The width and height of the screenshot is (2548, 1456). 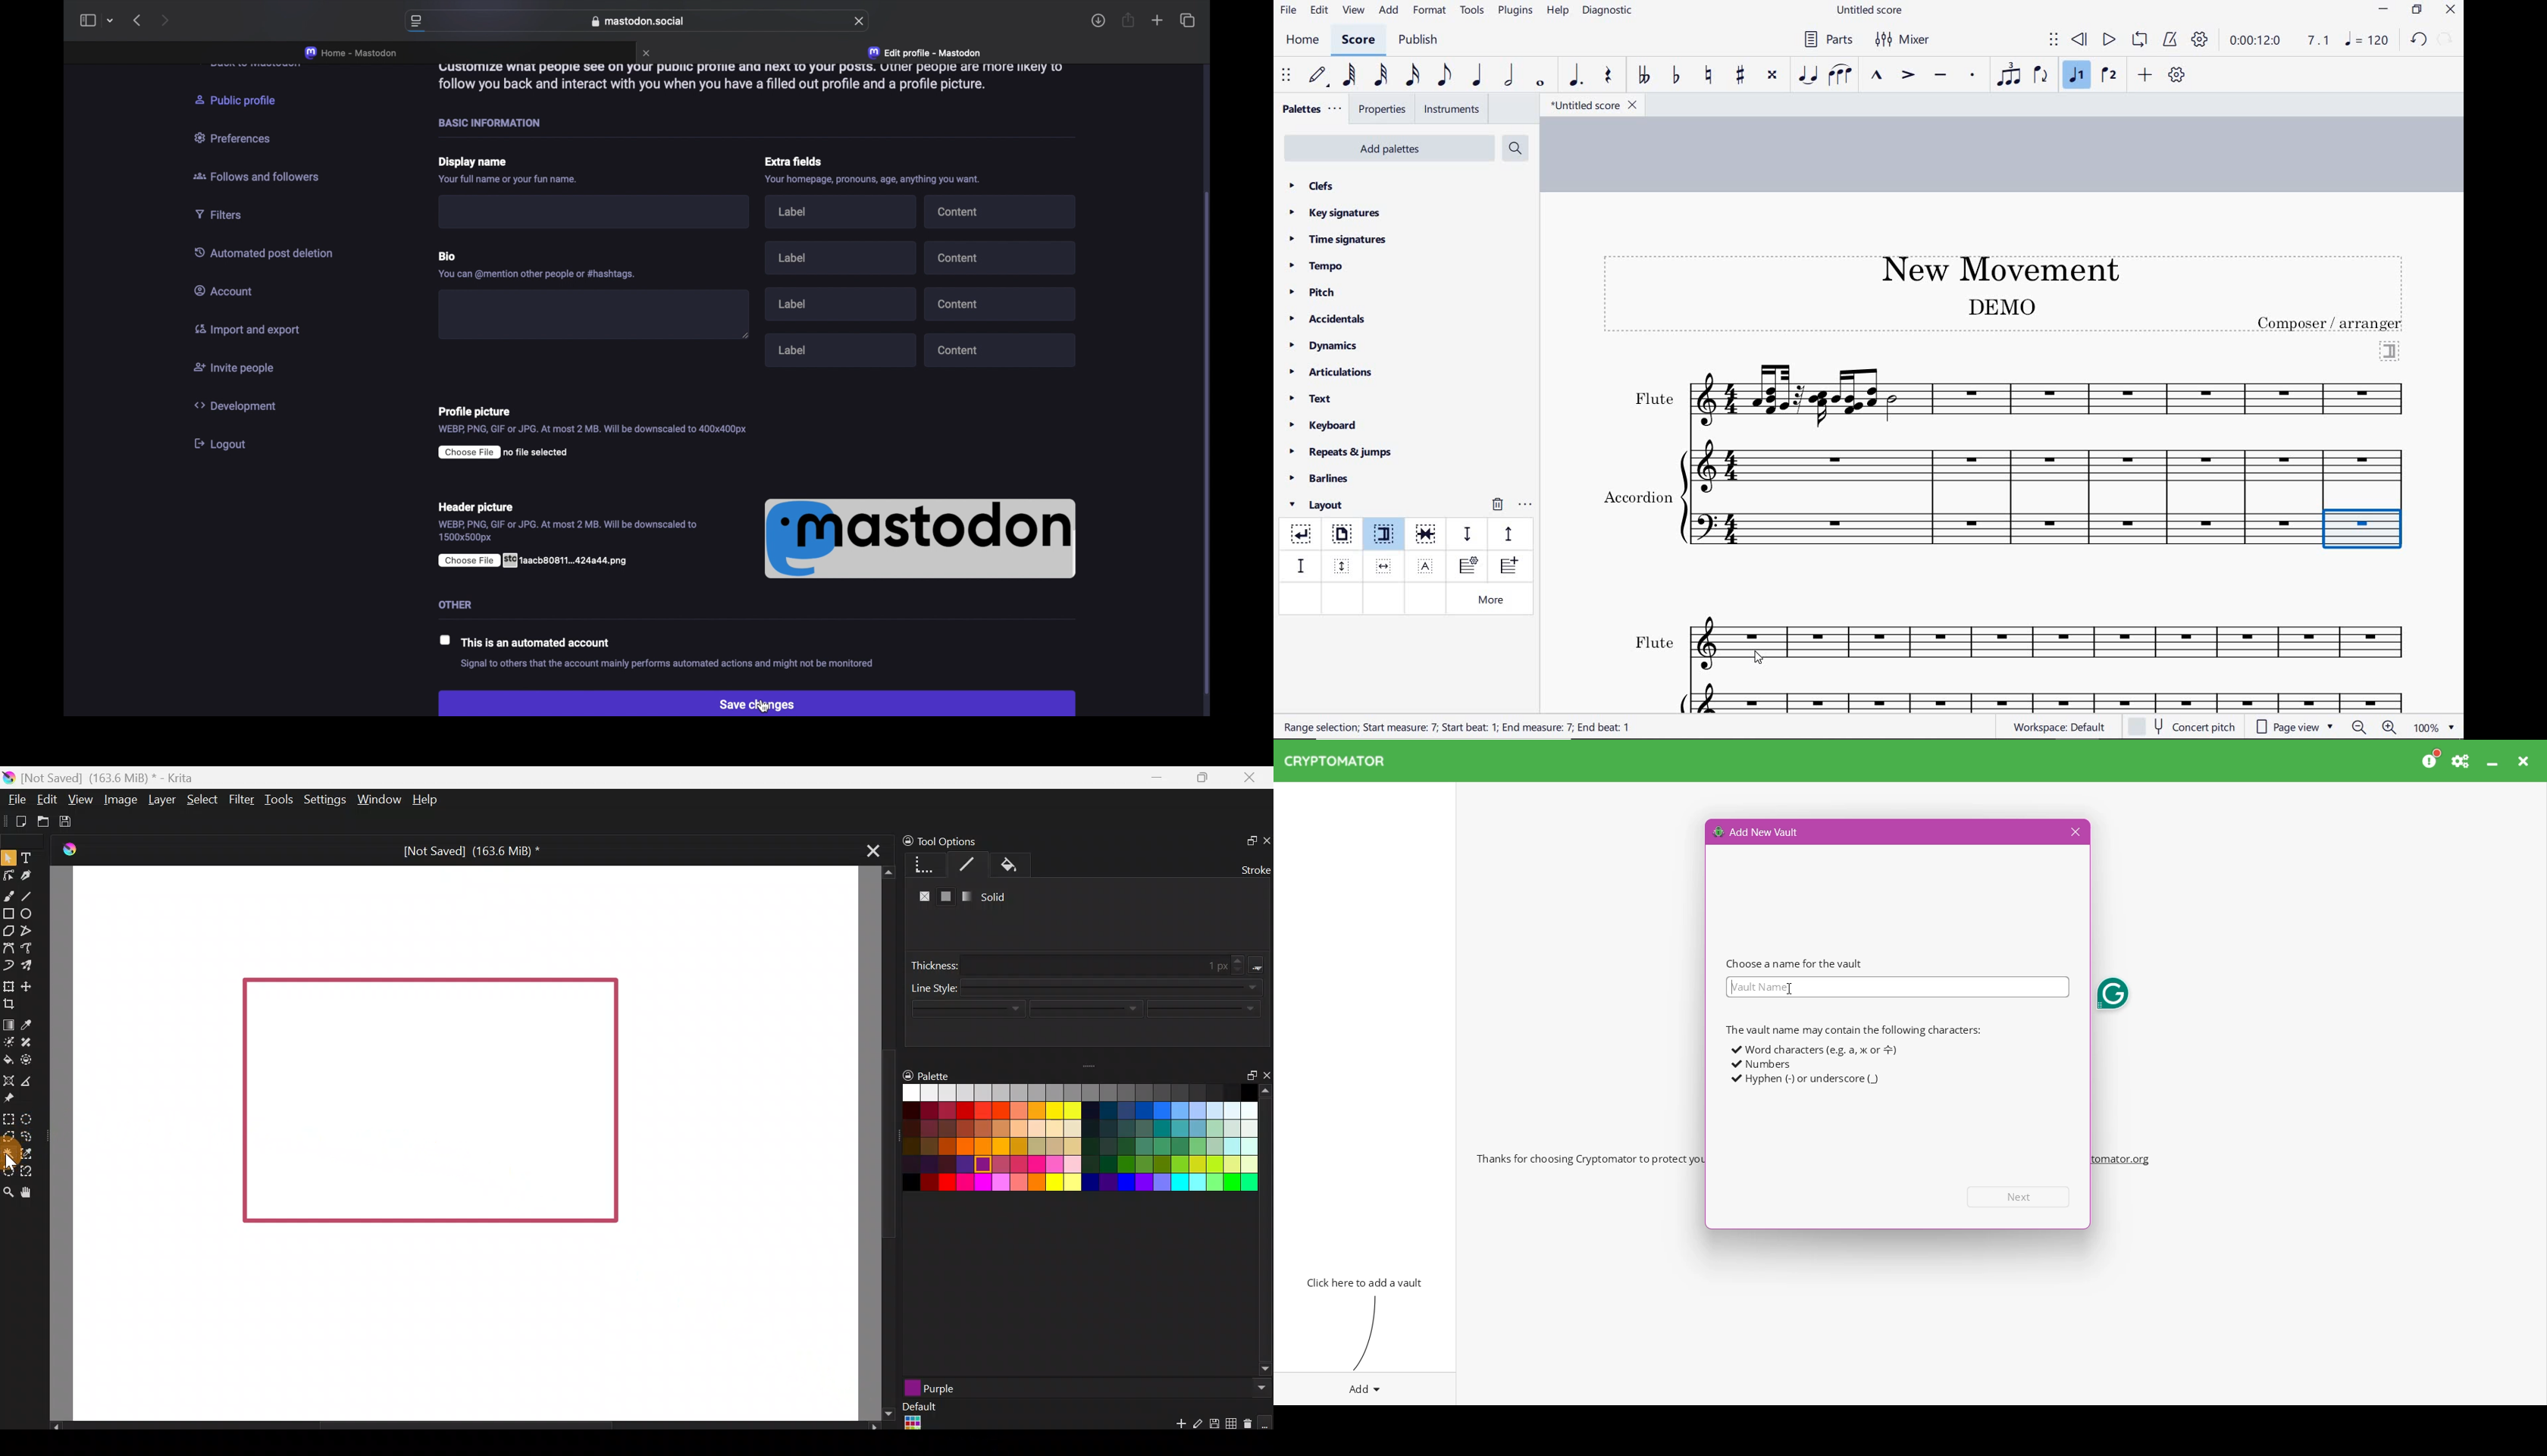 I want to click on Assistant tool, so click(x=9, y=1079).